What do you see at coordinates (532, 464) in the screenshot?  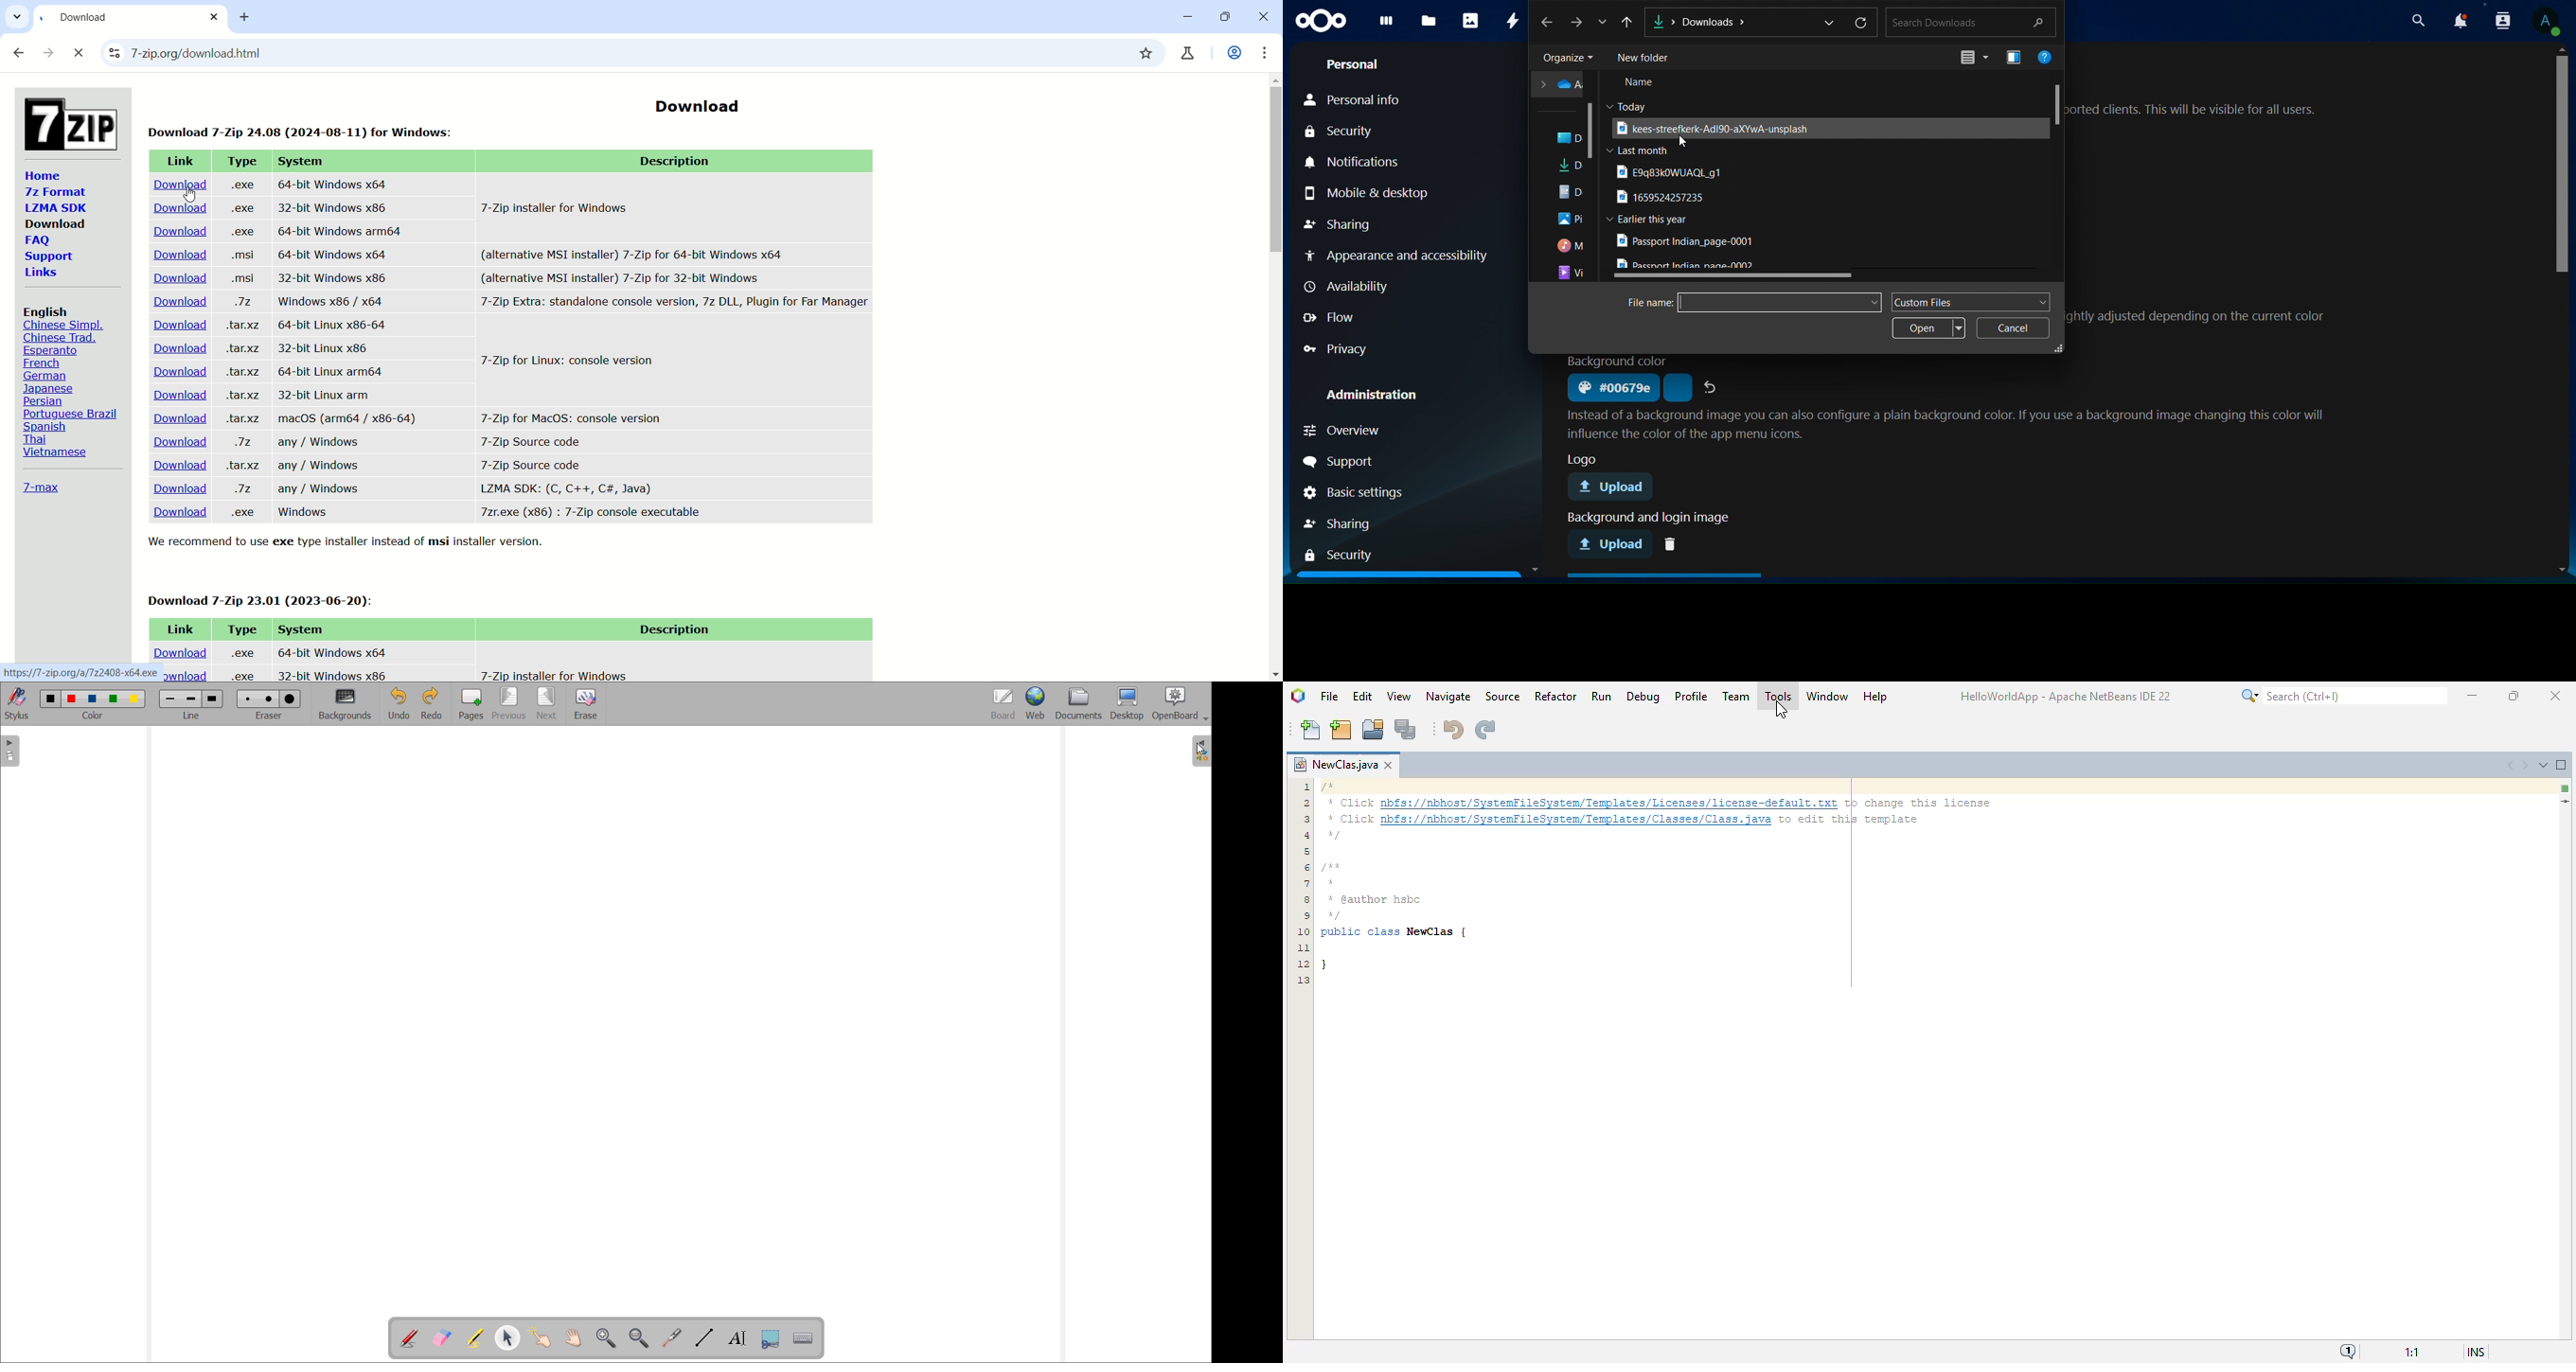 I see `7-Zip Source code` at bounding box center [532, 464].